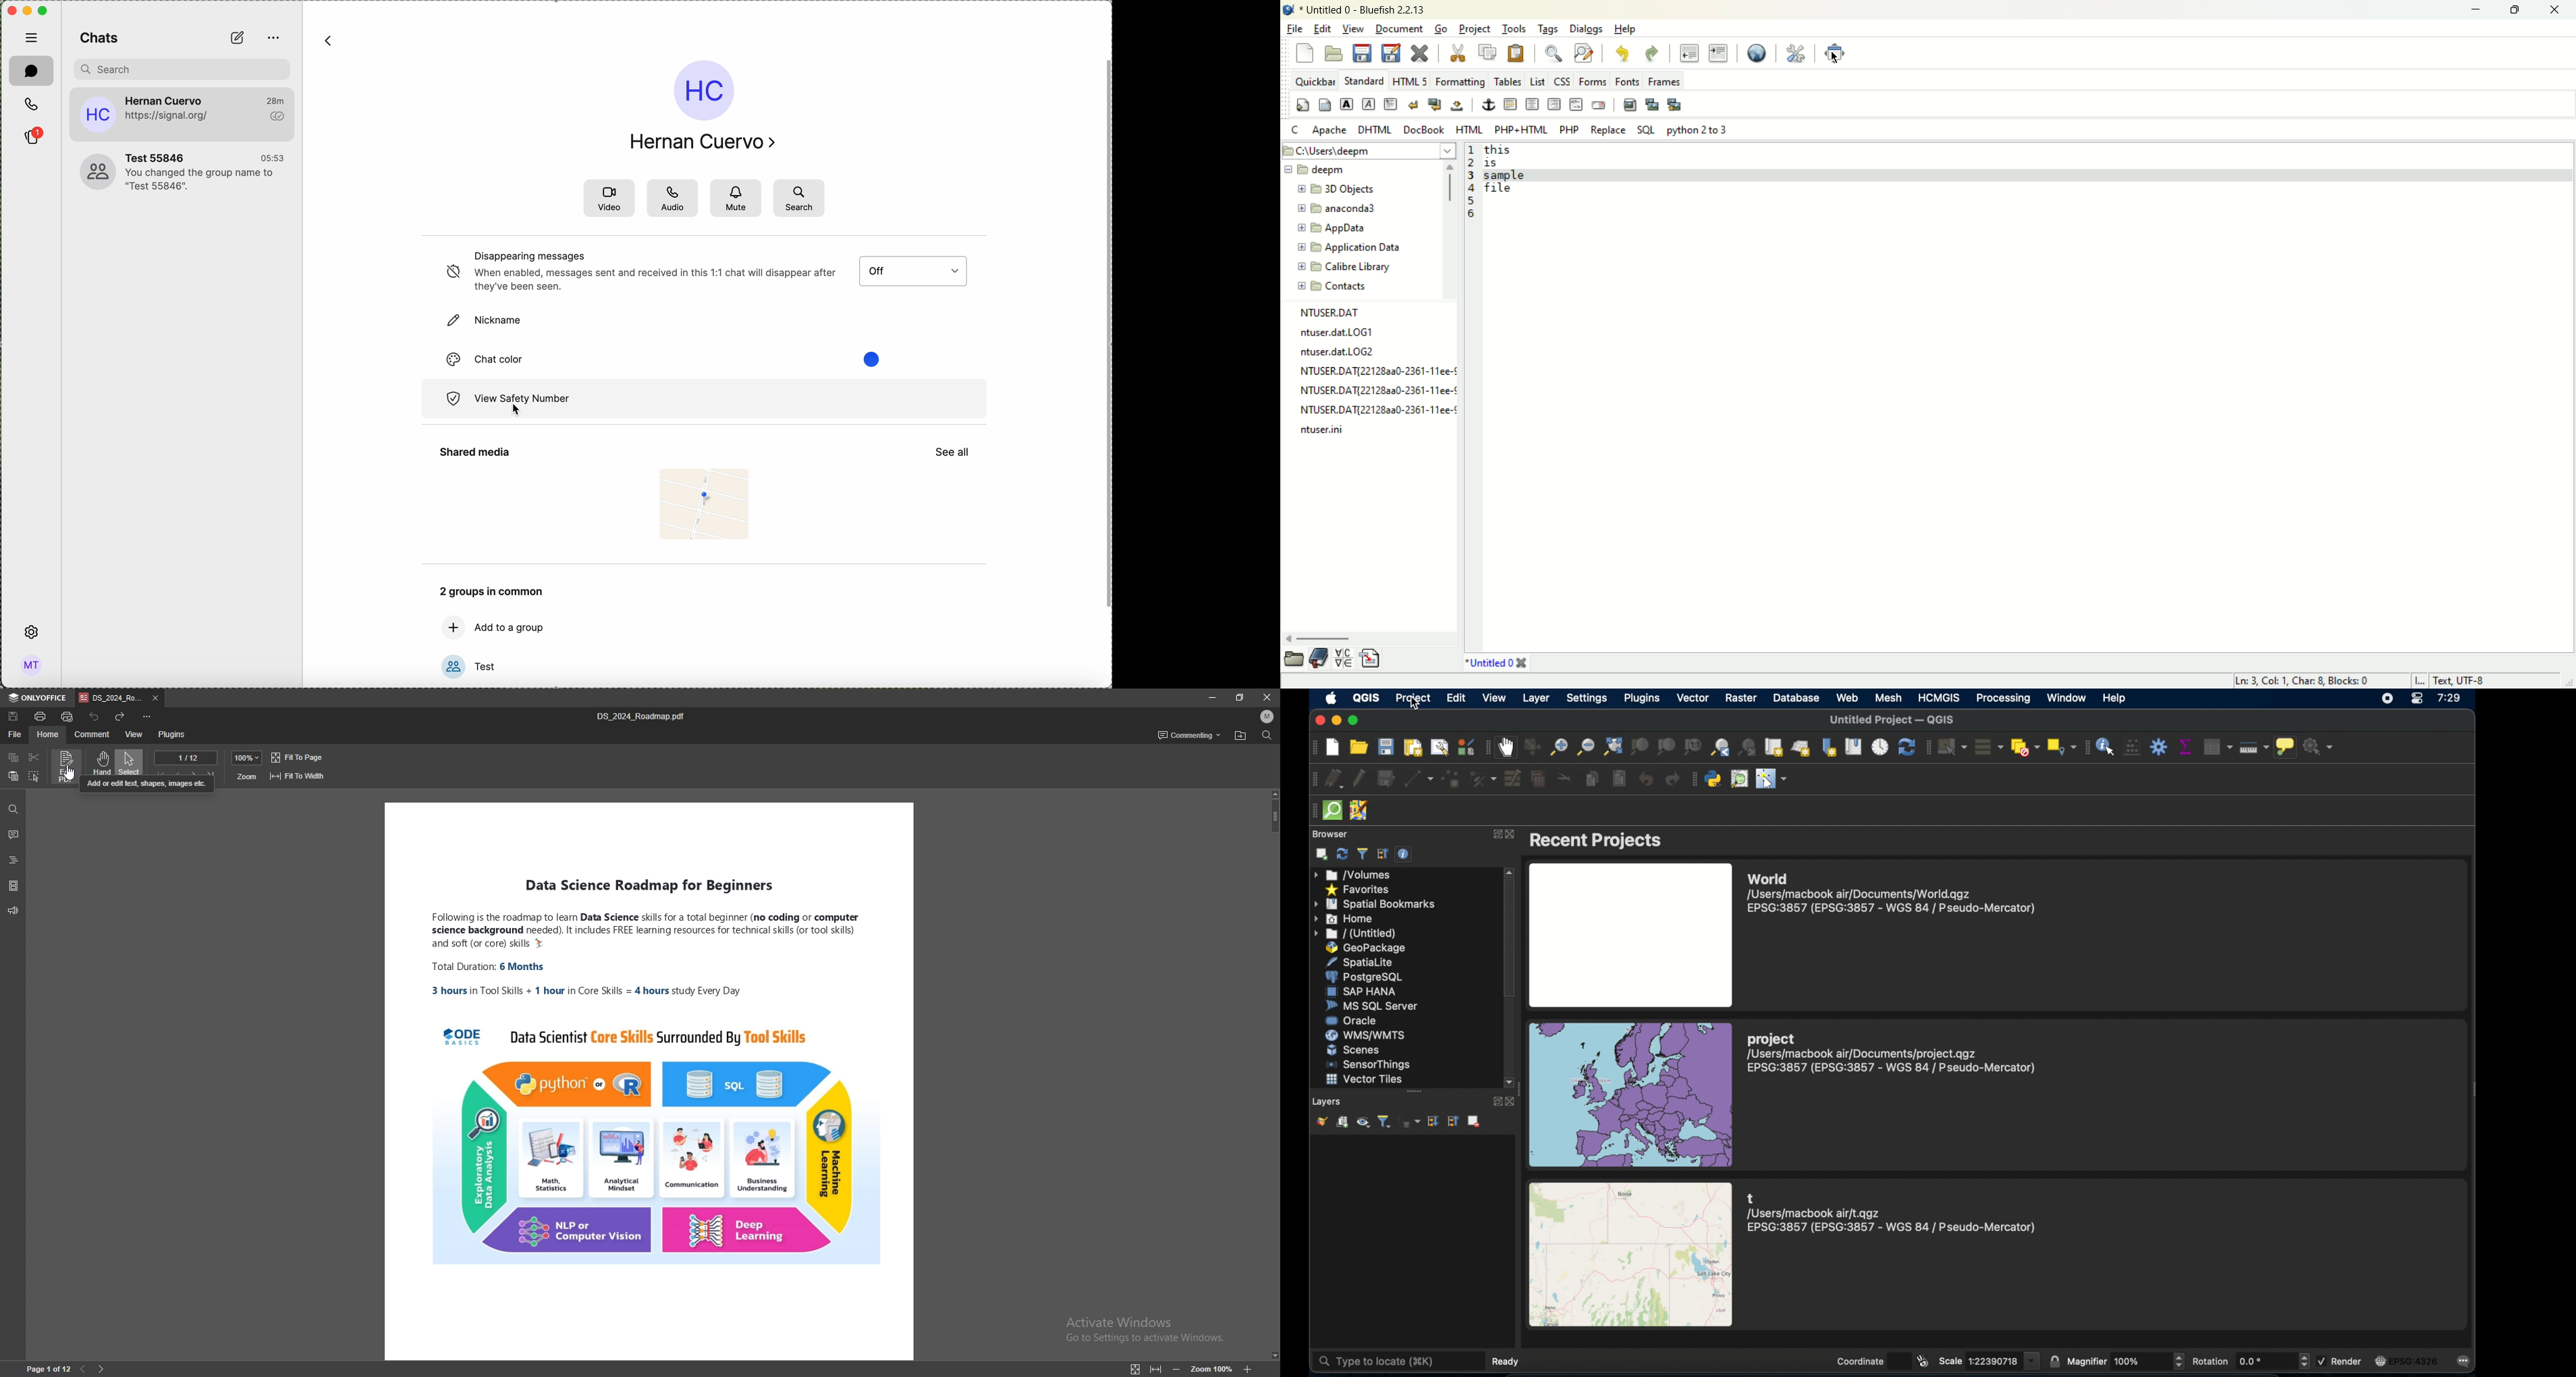  I want to click on headings, so click(14, 858).